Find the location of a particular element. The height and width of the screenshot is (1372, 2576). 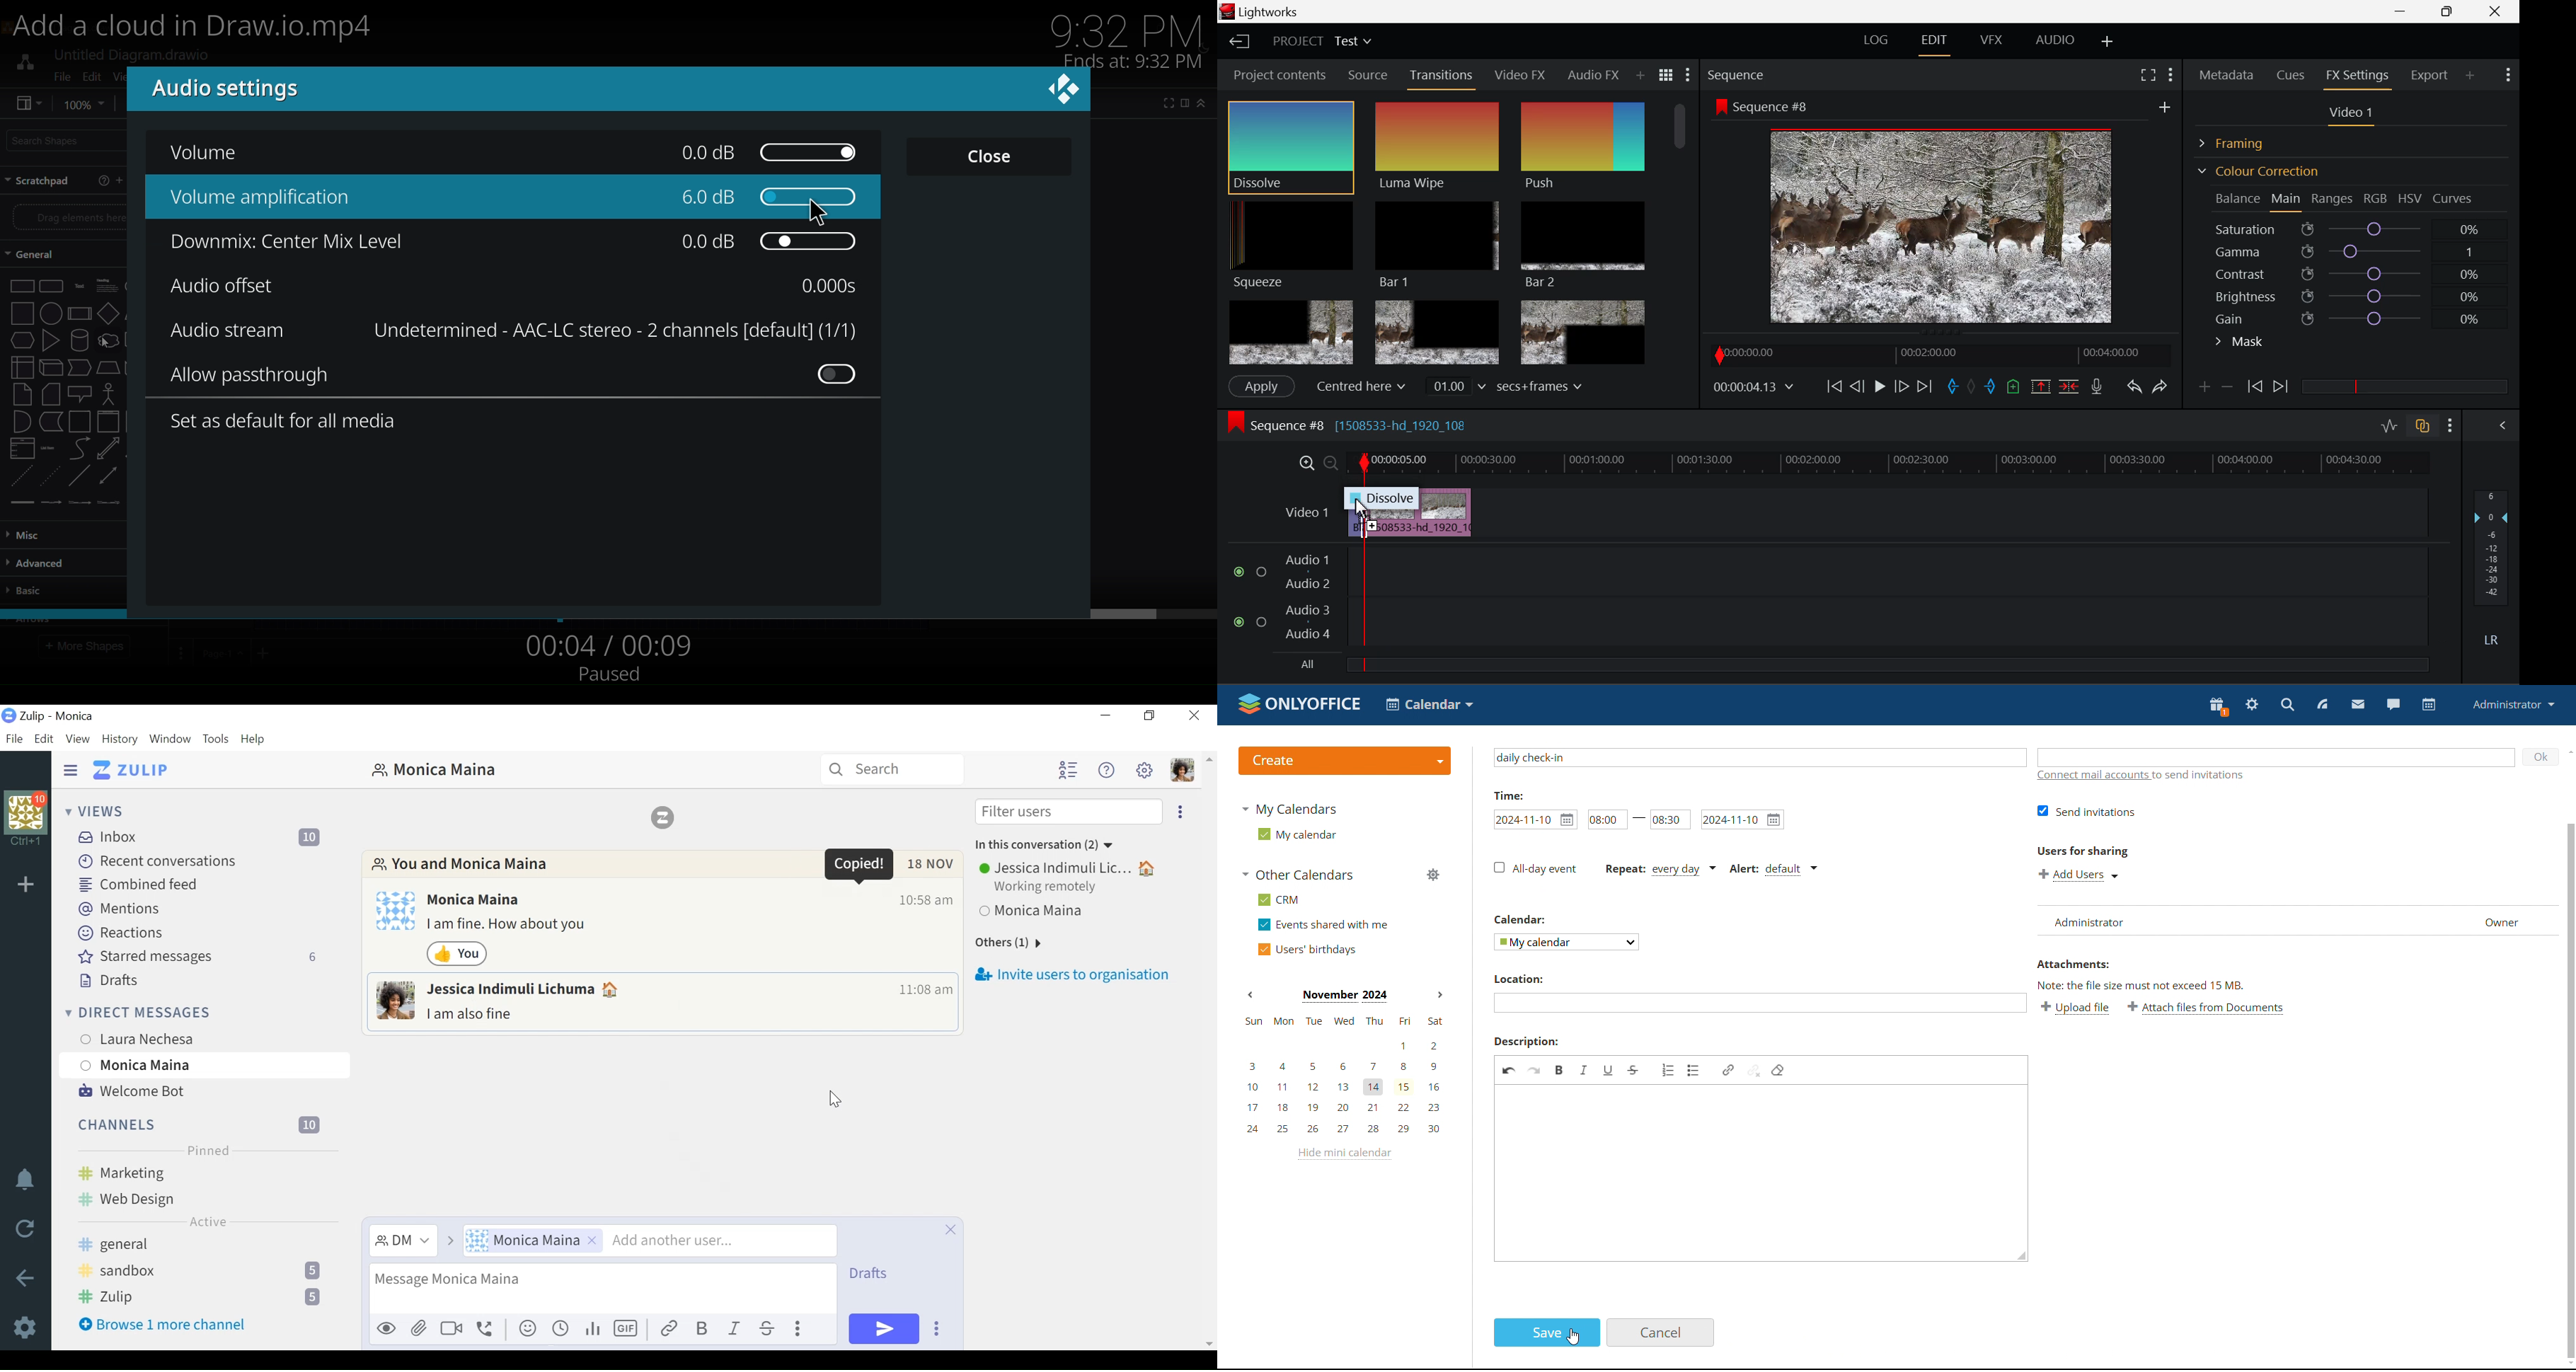

LOG Layout is located at coordinates (1875, 39).